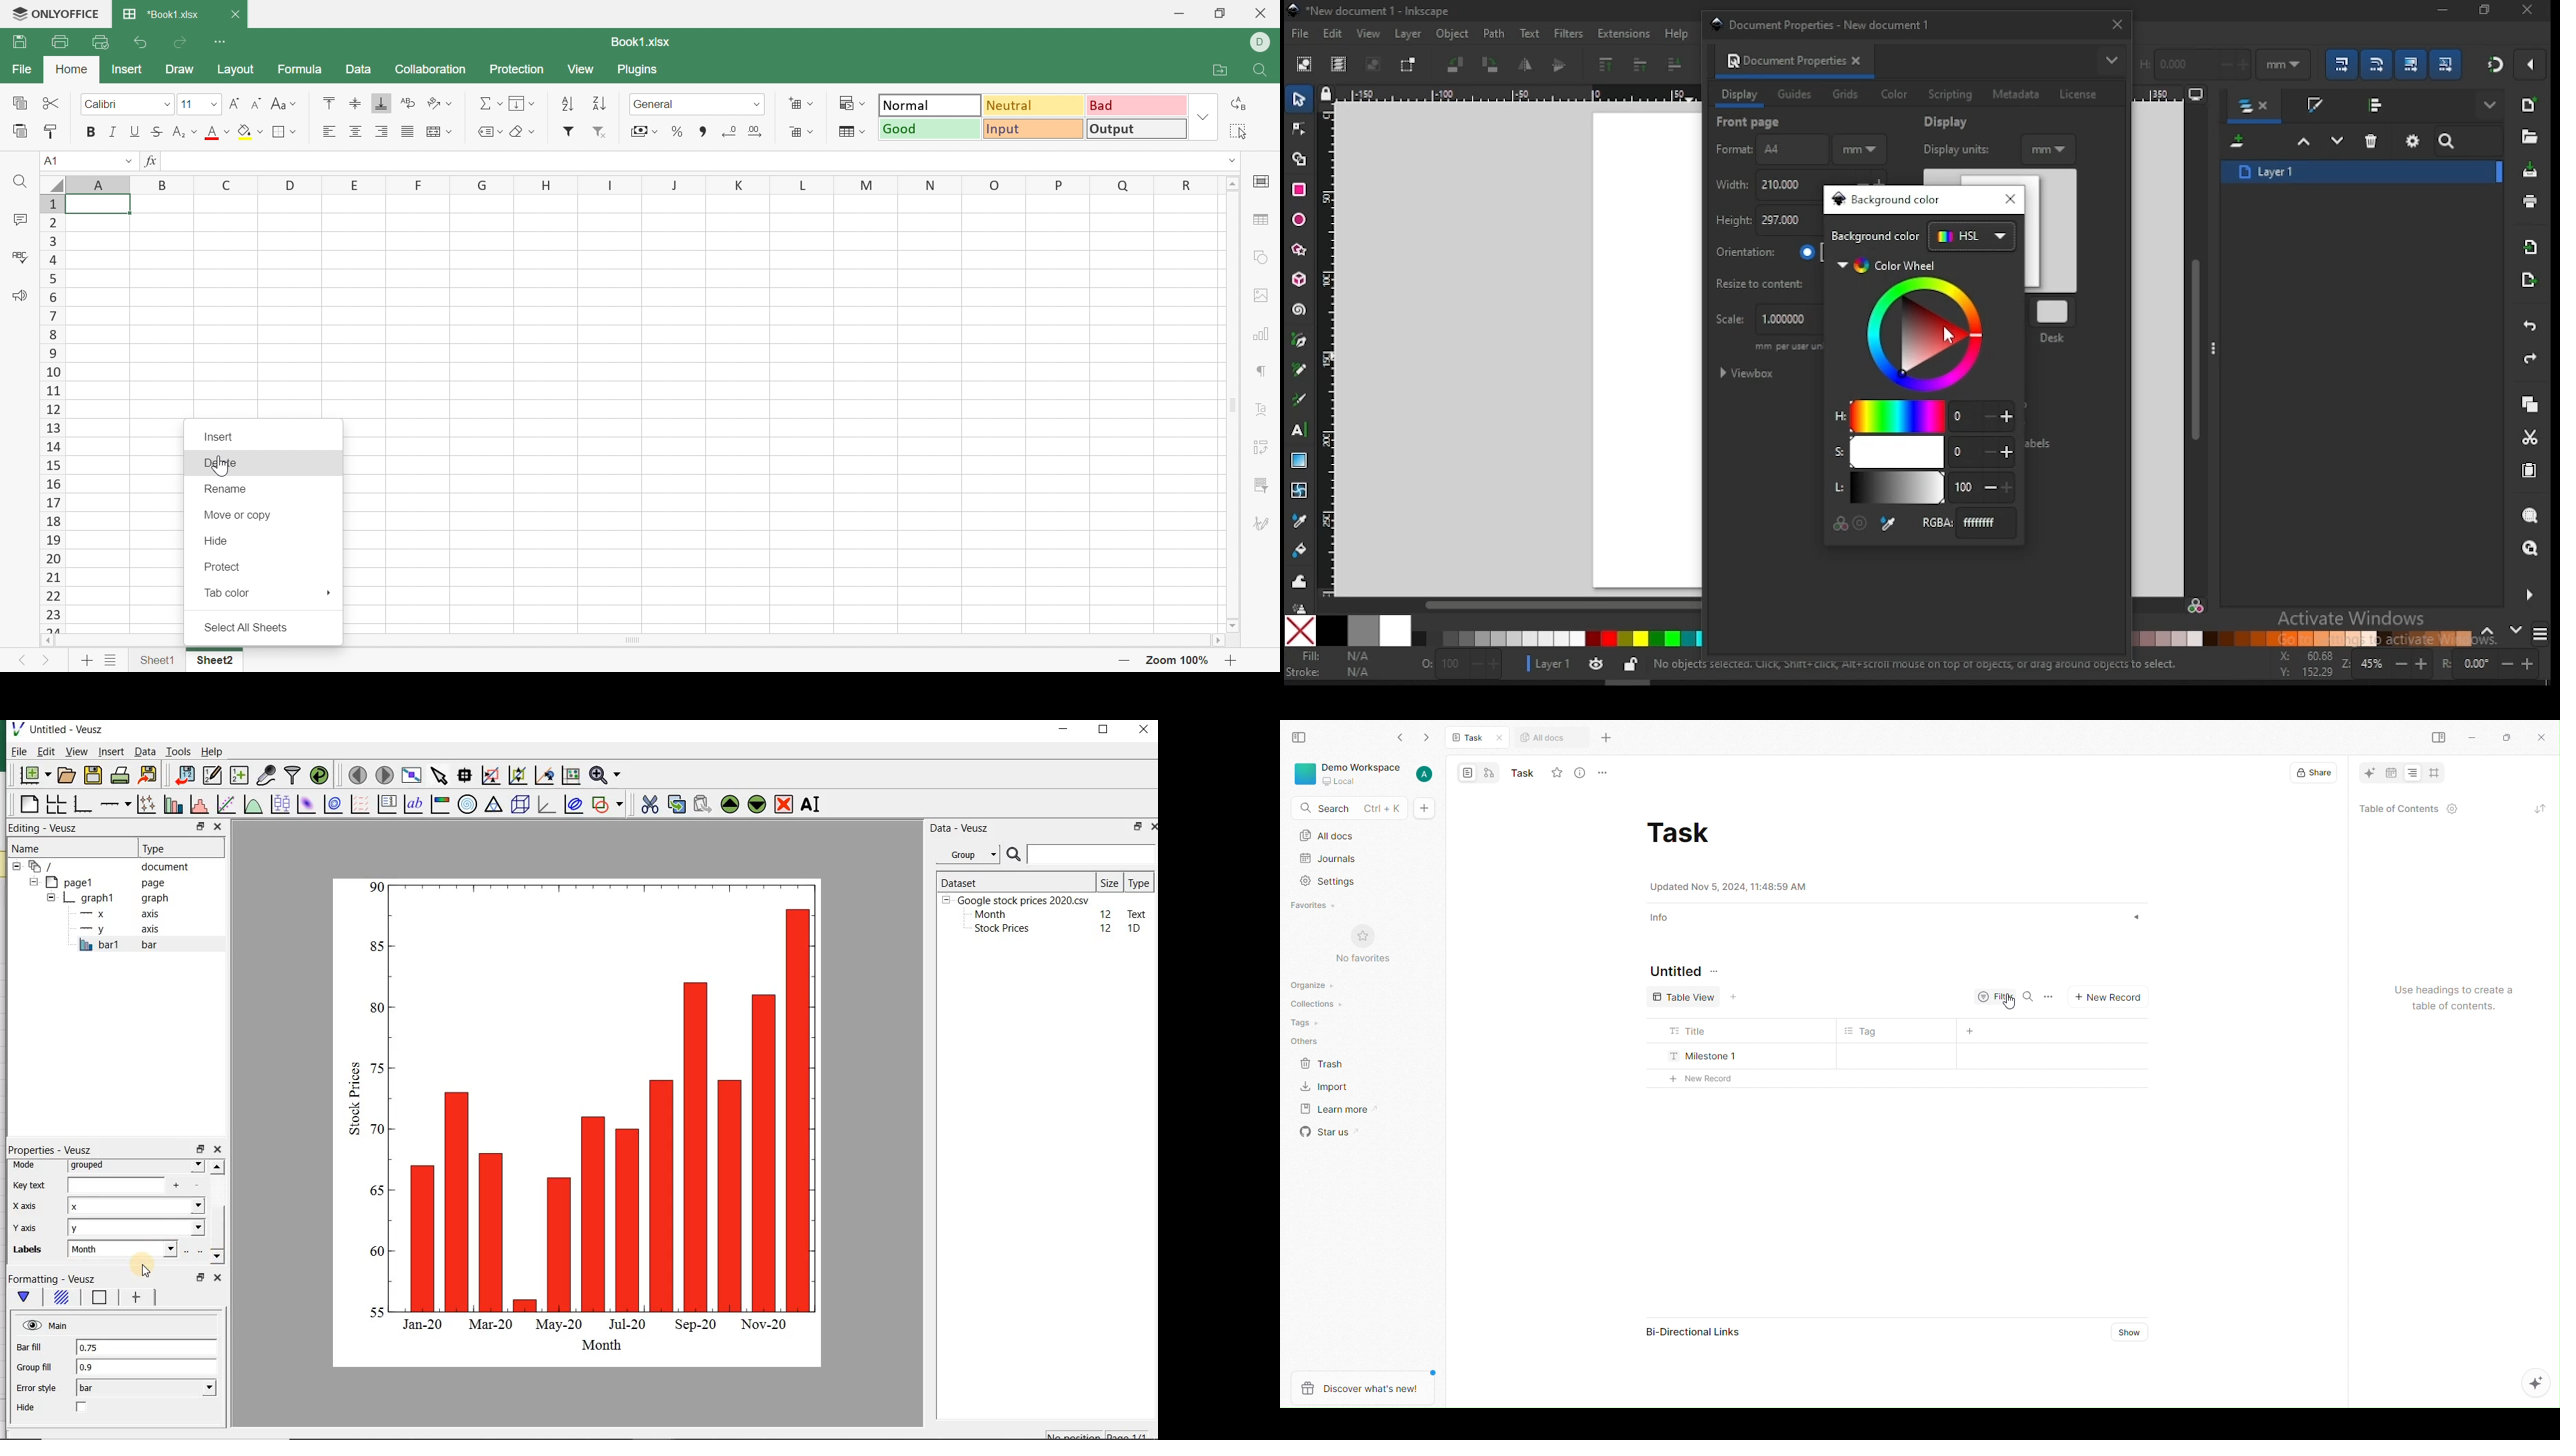 The width and height of the screenshot is (2576, 1456). What do you see at coordinates (1300, 341) in the screenshot?
I see `pen tool` at bounding box center [1300, 341].